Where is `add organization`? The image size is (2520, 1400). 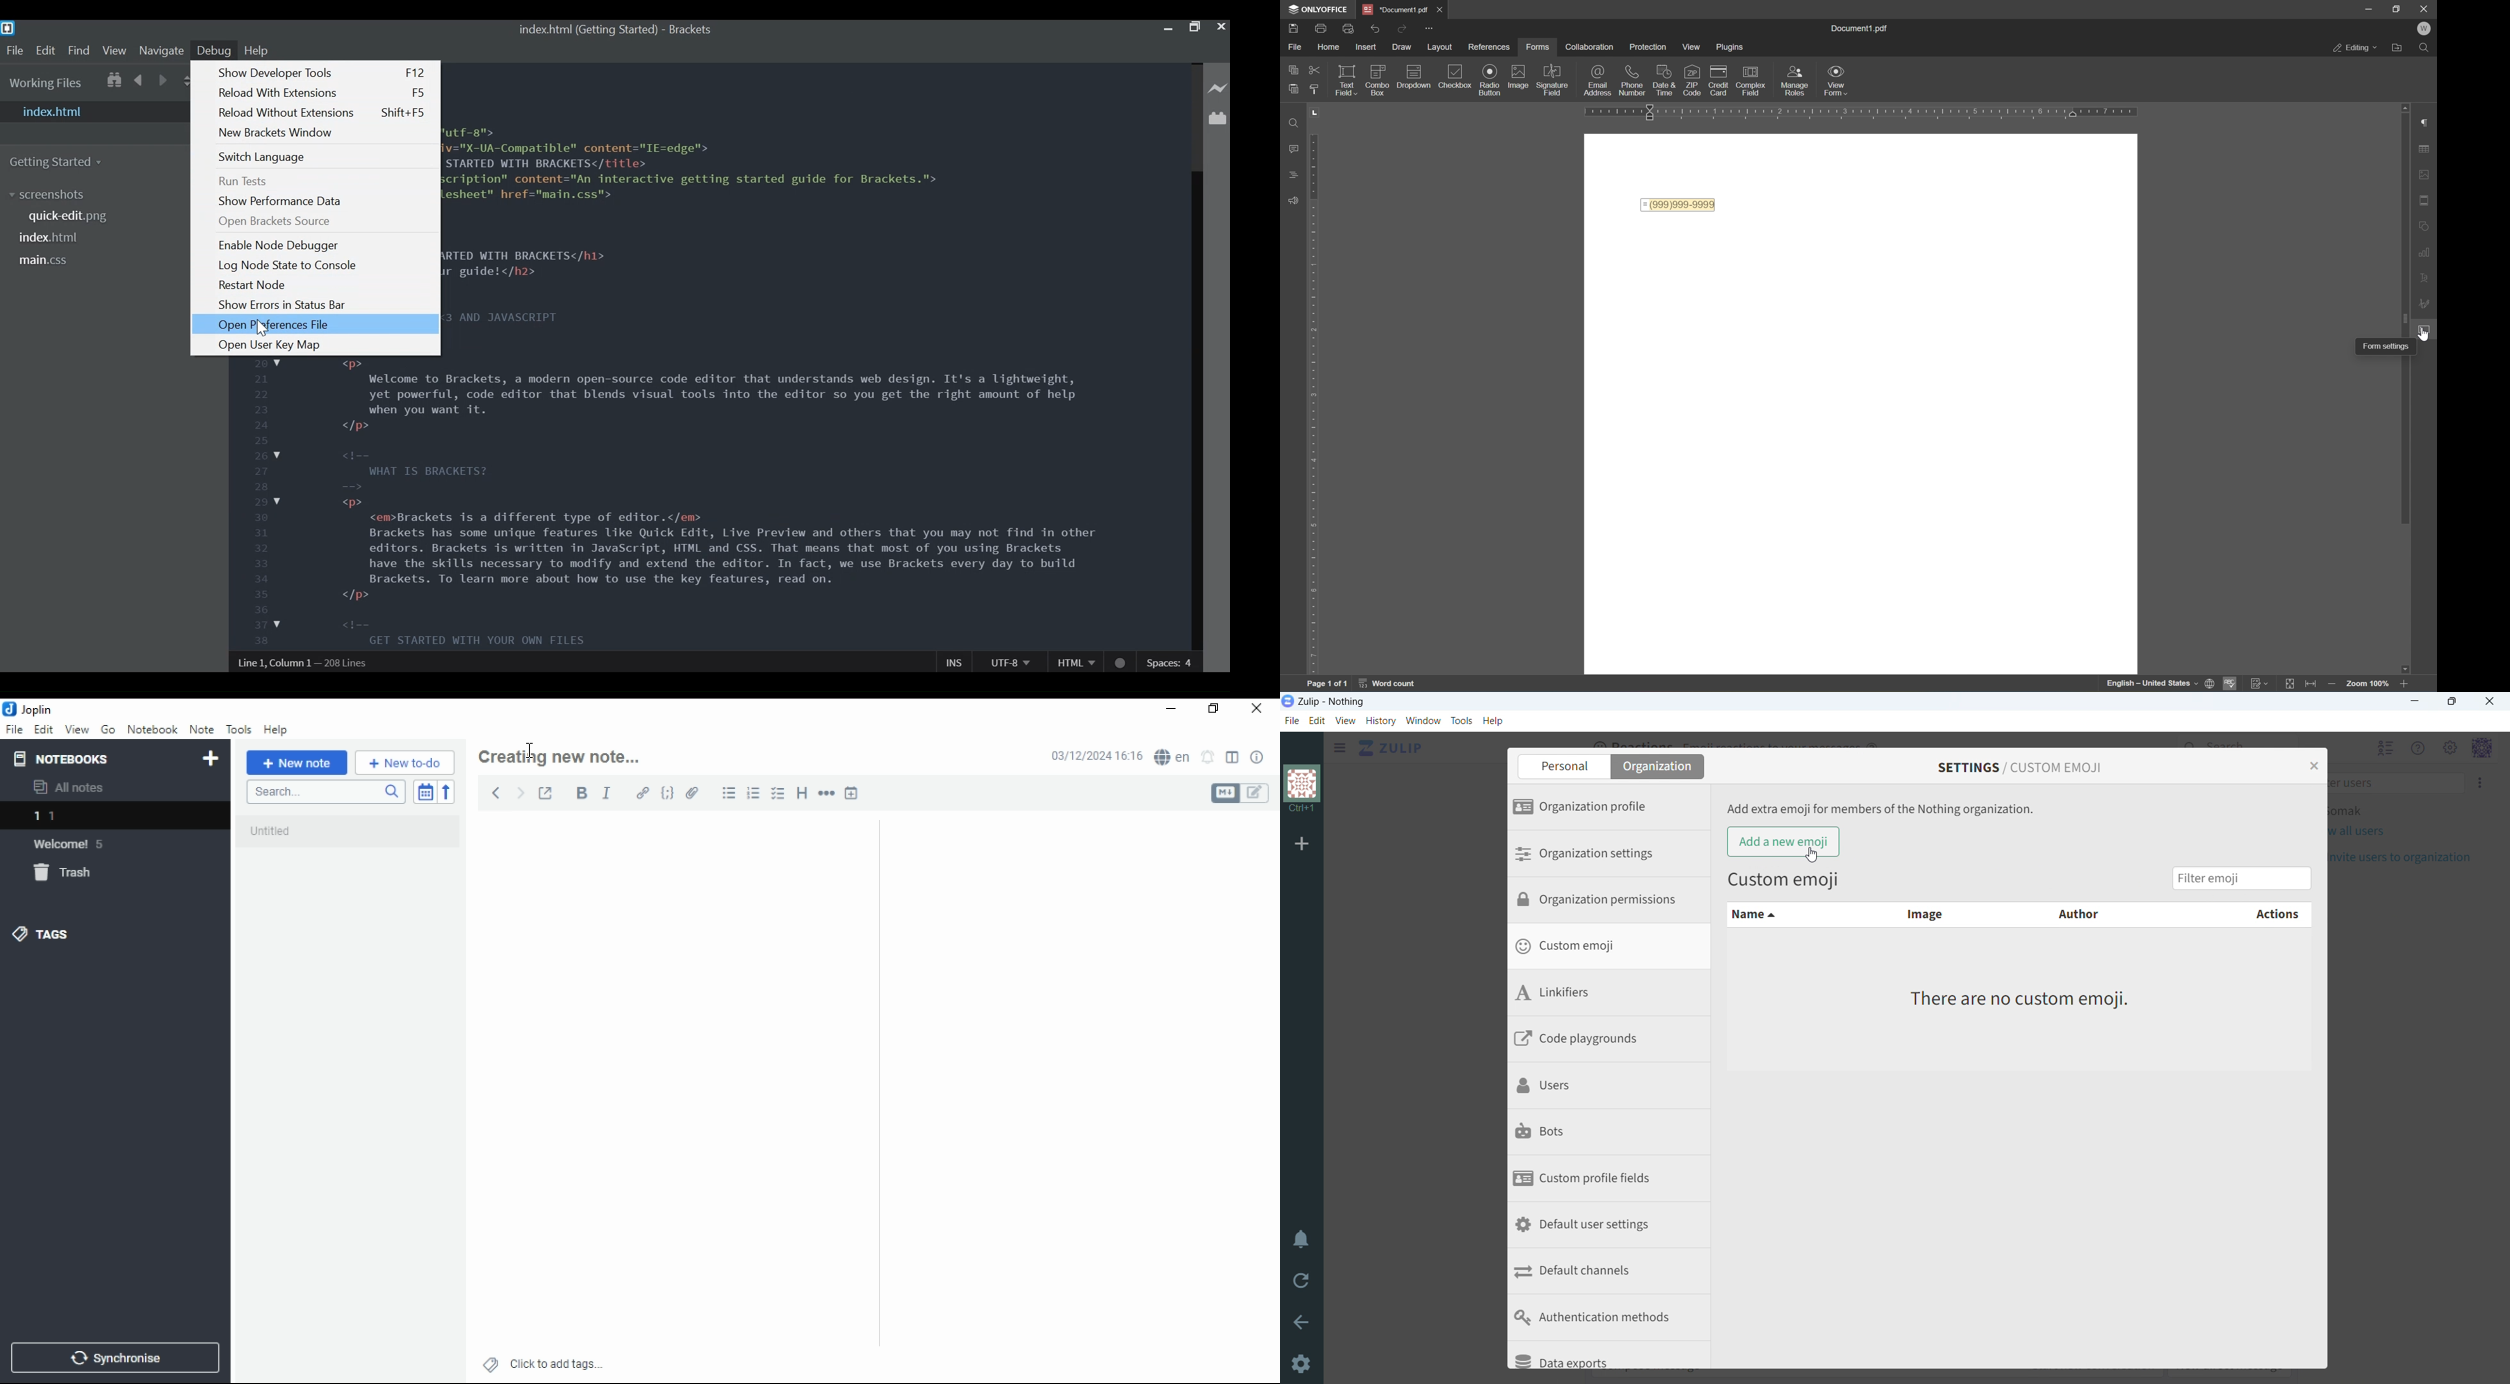 add organization is located at coordinates (1302, 844).